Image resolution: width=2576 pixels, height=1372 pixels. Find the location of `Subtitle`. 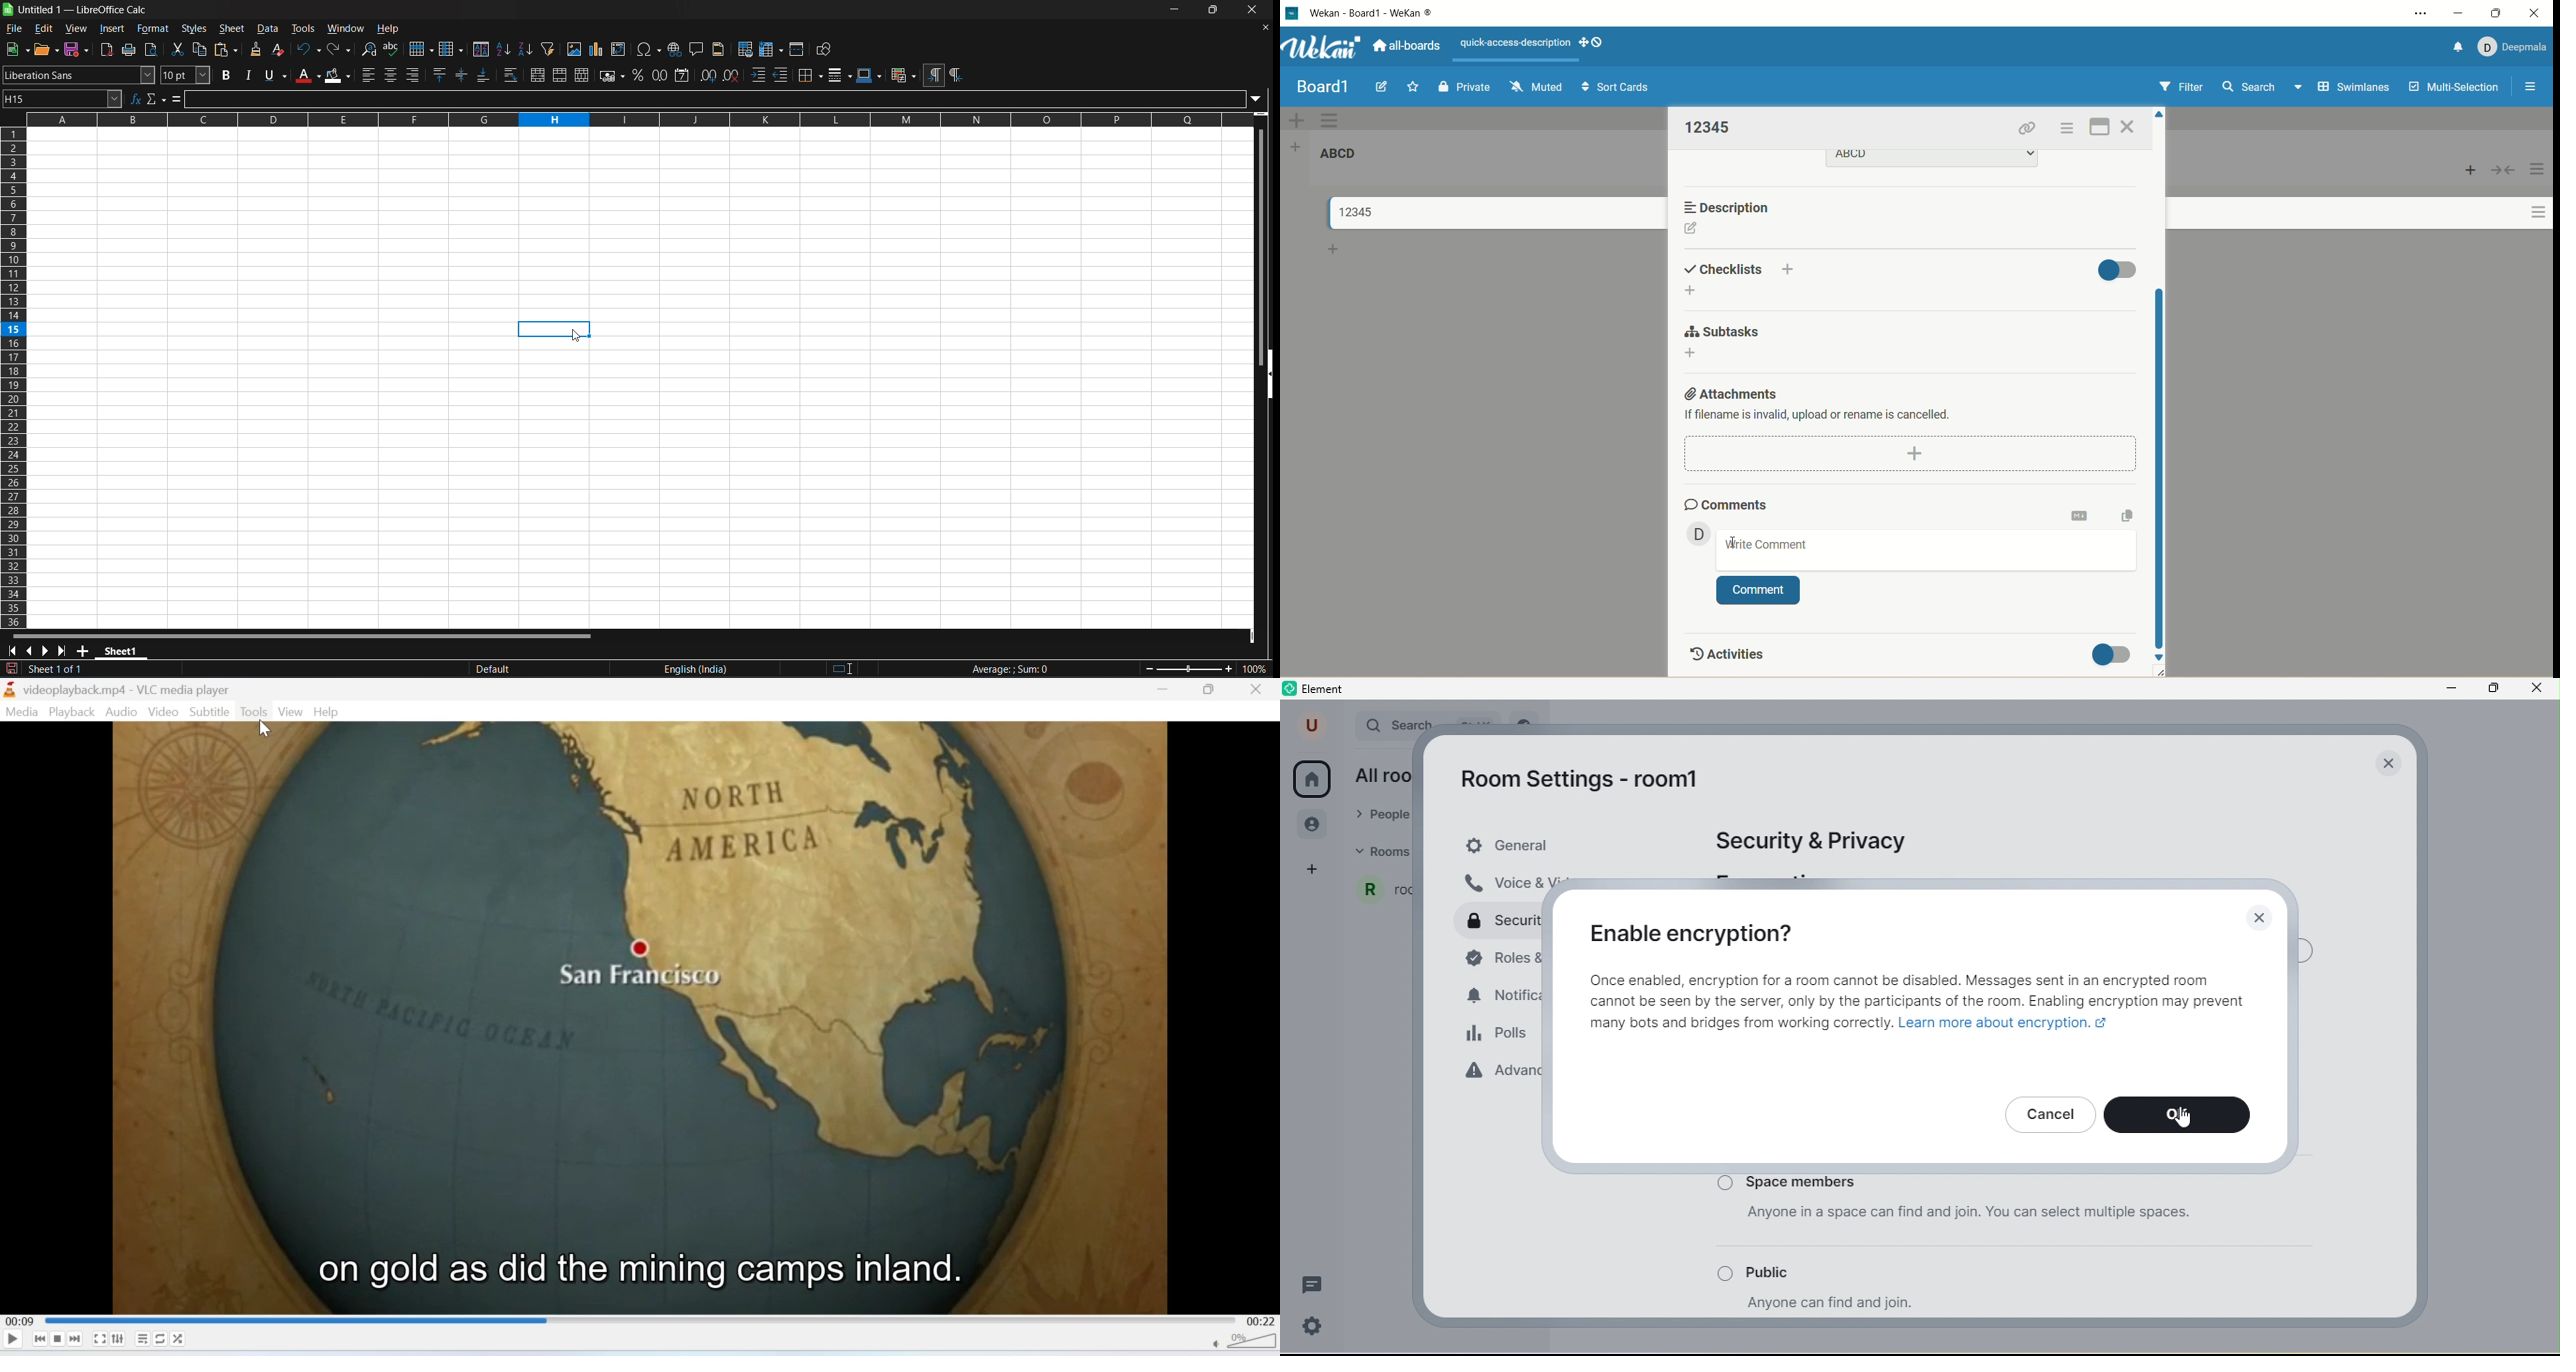

Subtitle is located at coordinates (210, 711).